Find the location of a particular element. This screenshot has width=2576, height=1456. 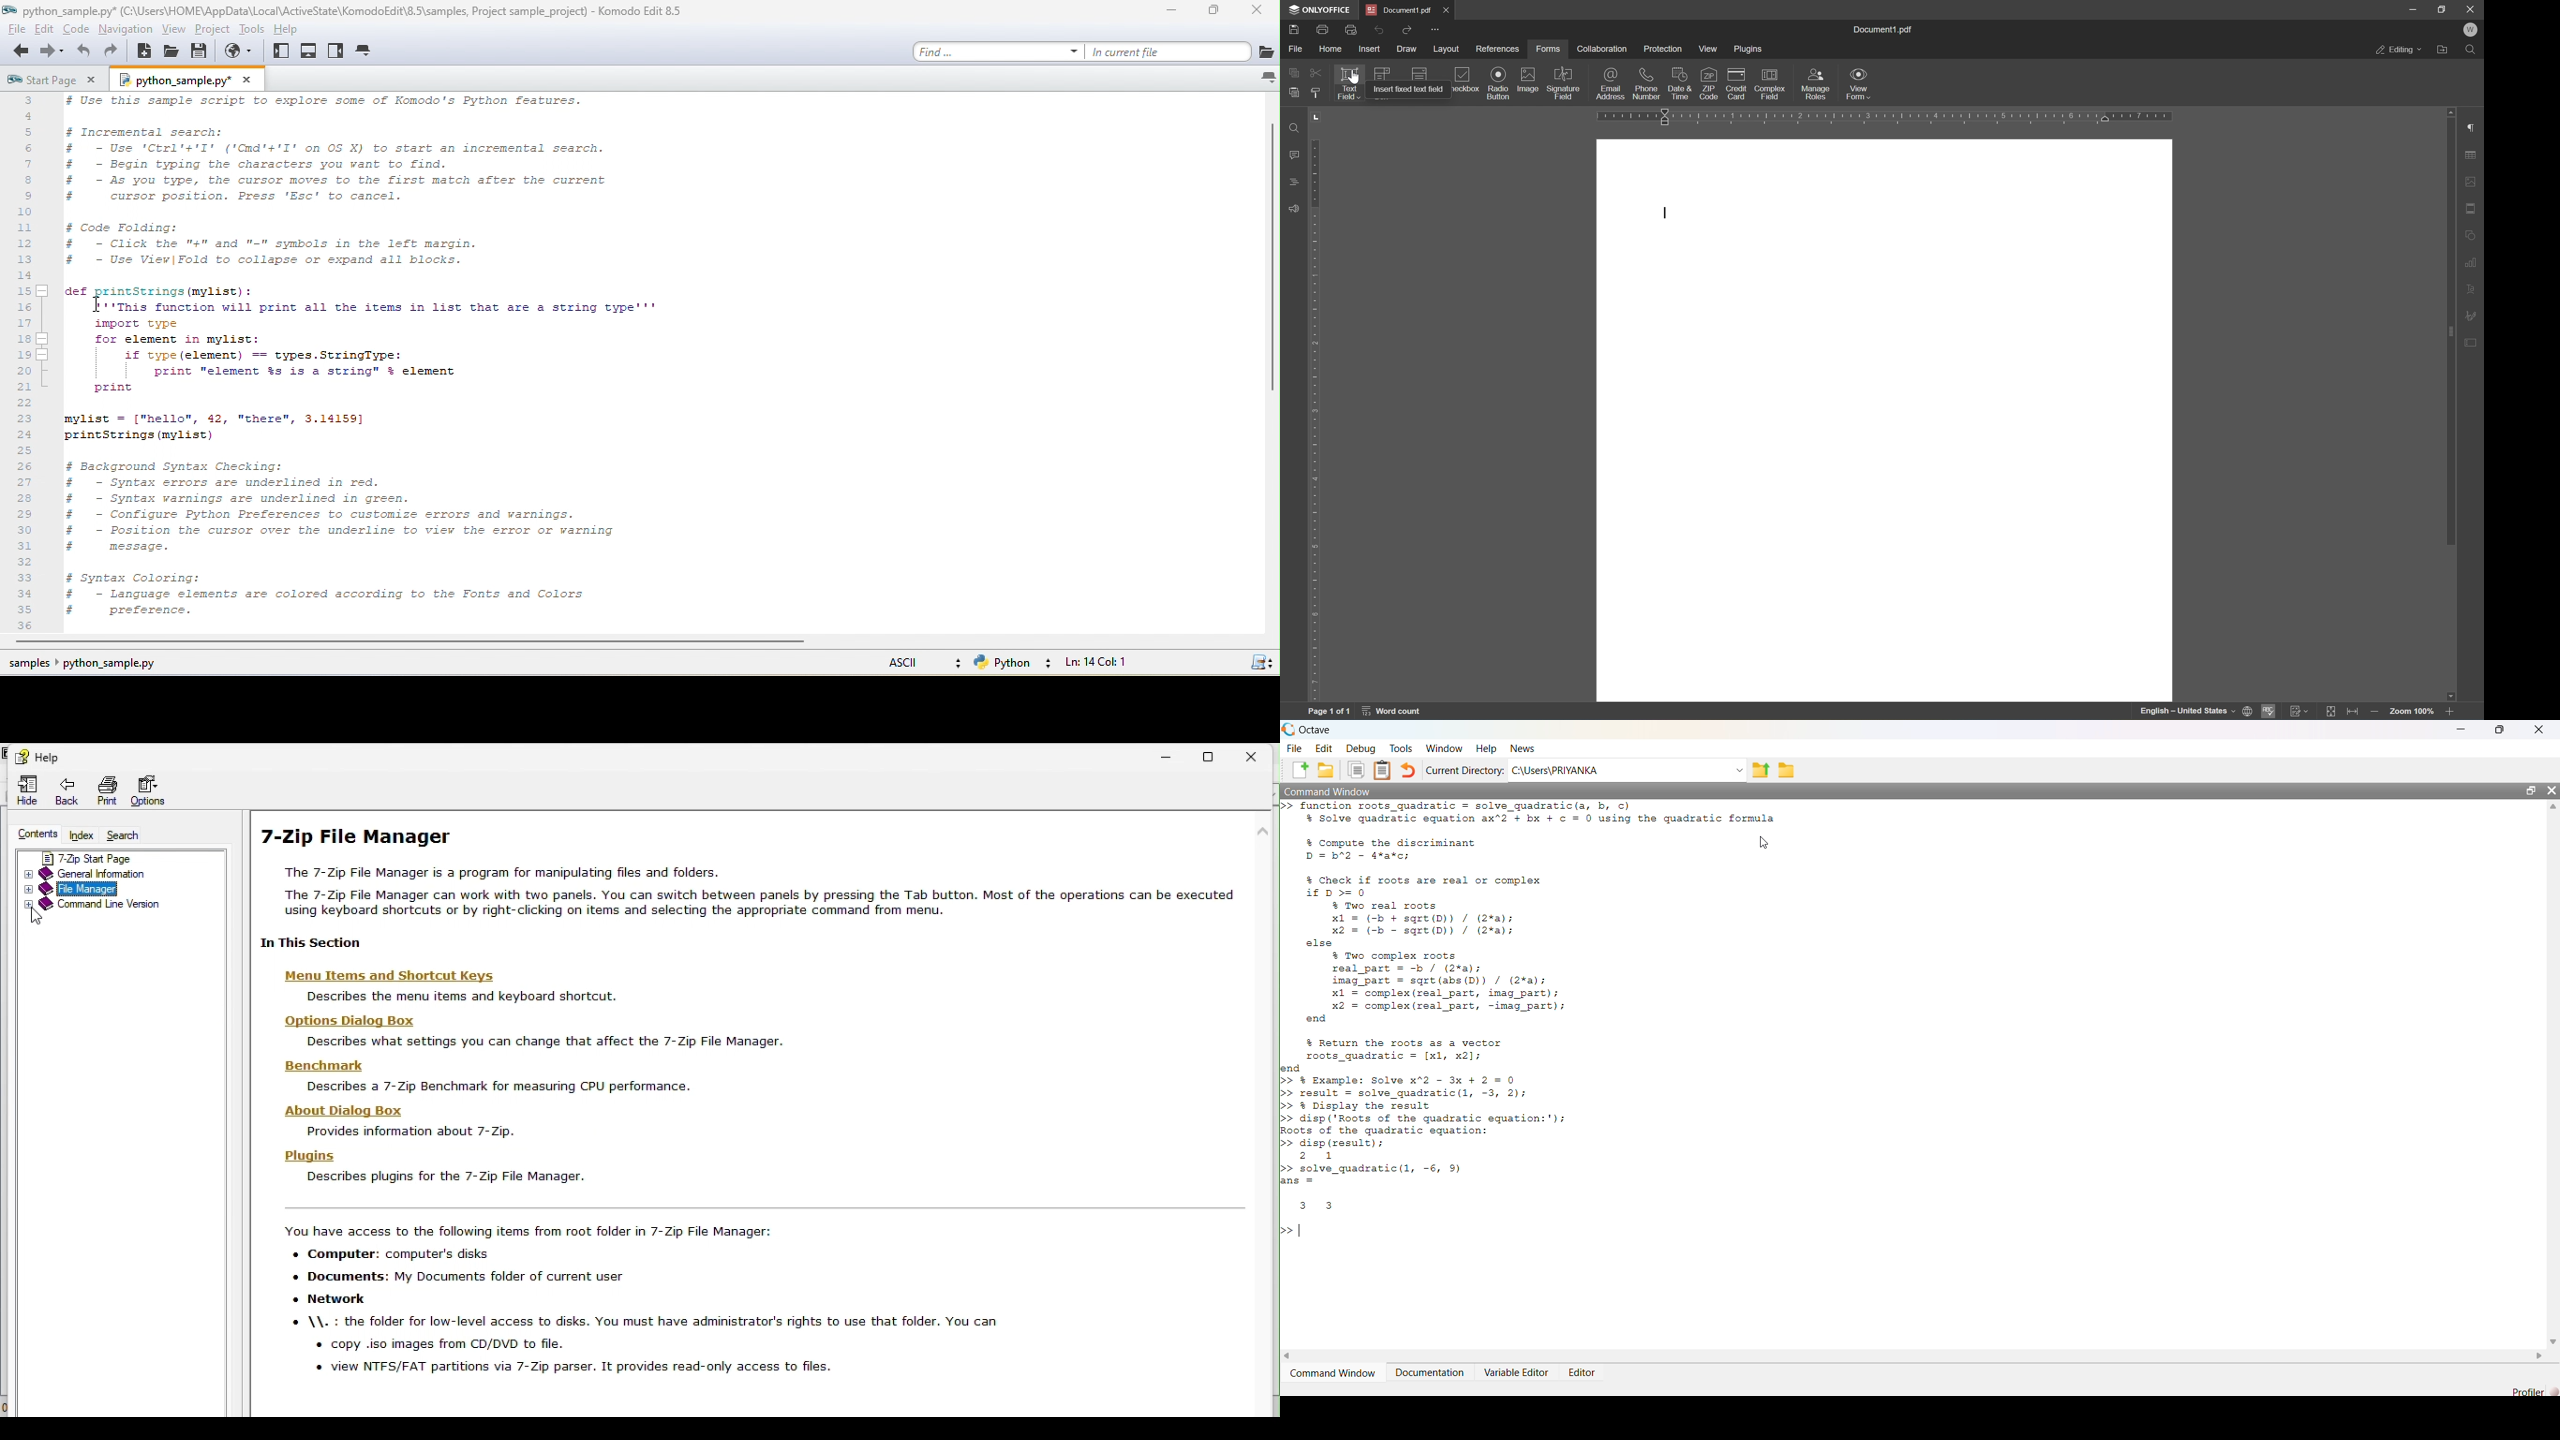

left pane is located at coordinates (280, 56).